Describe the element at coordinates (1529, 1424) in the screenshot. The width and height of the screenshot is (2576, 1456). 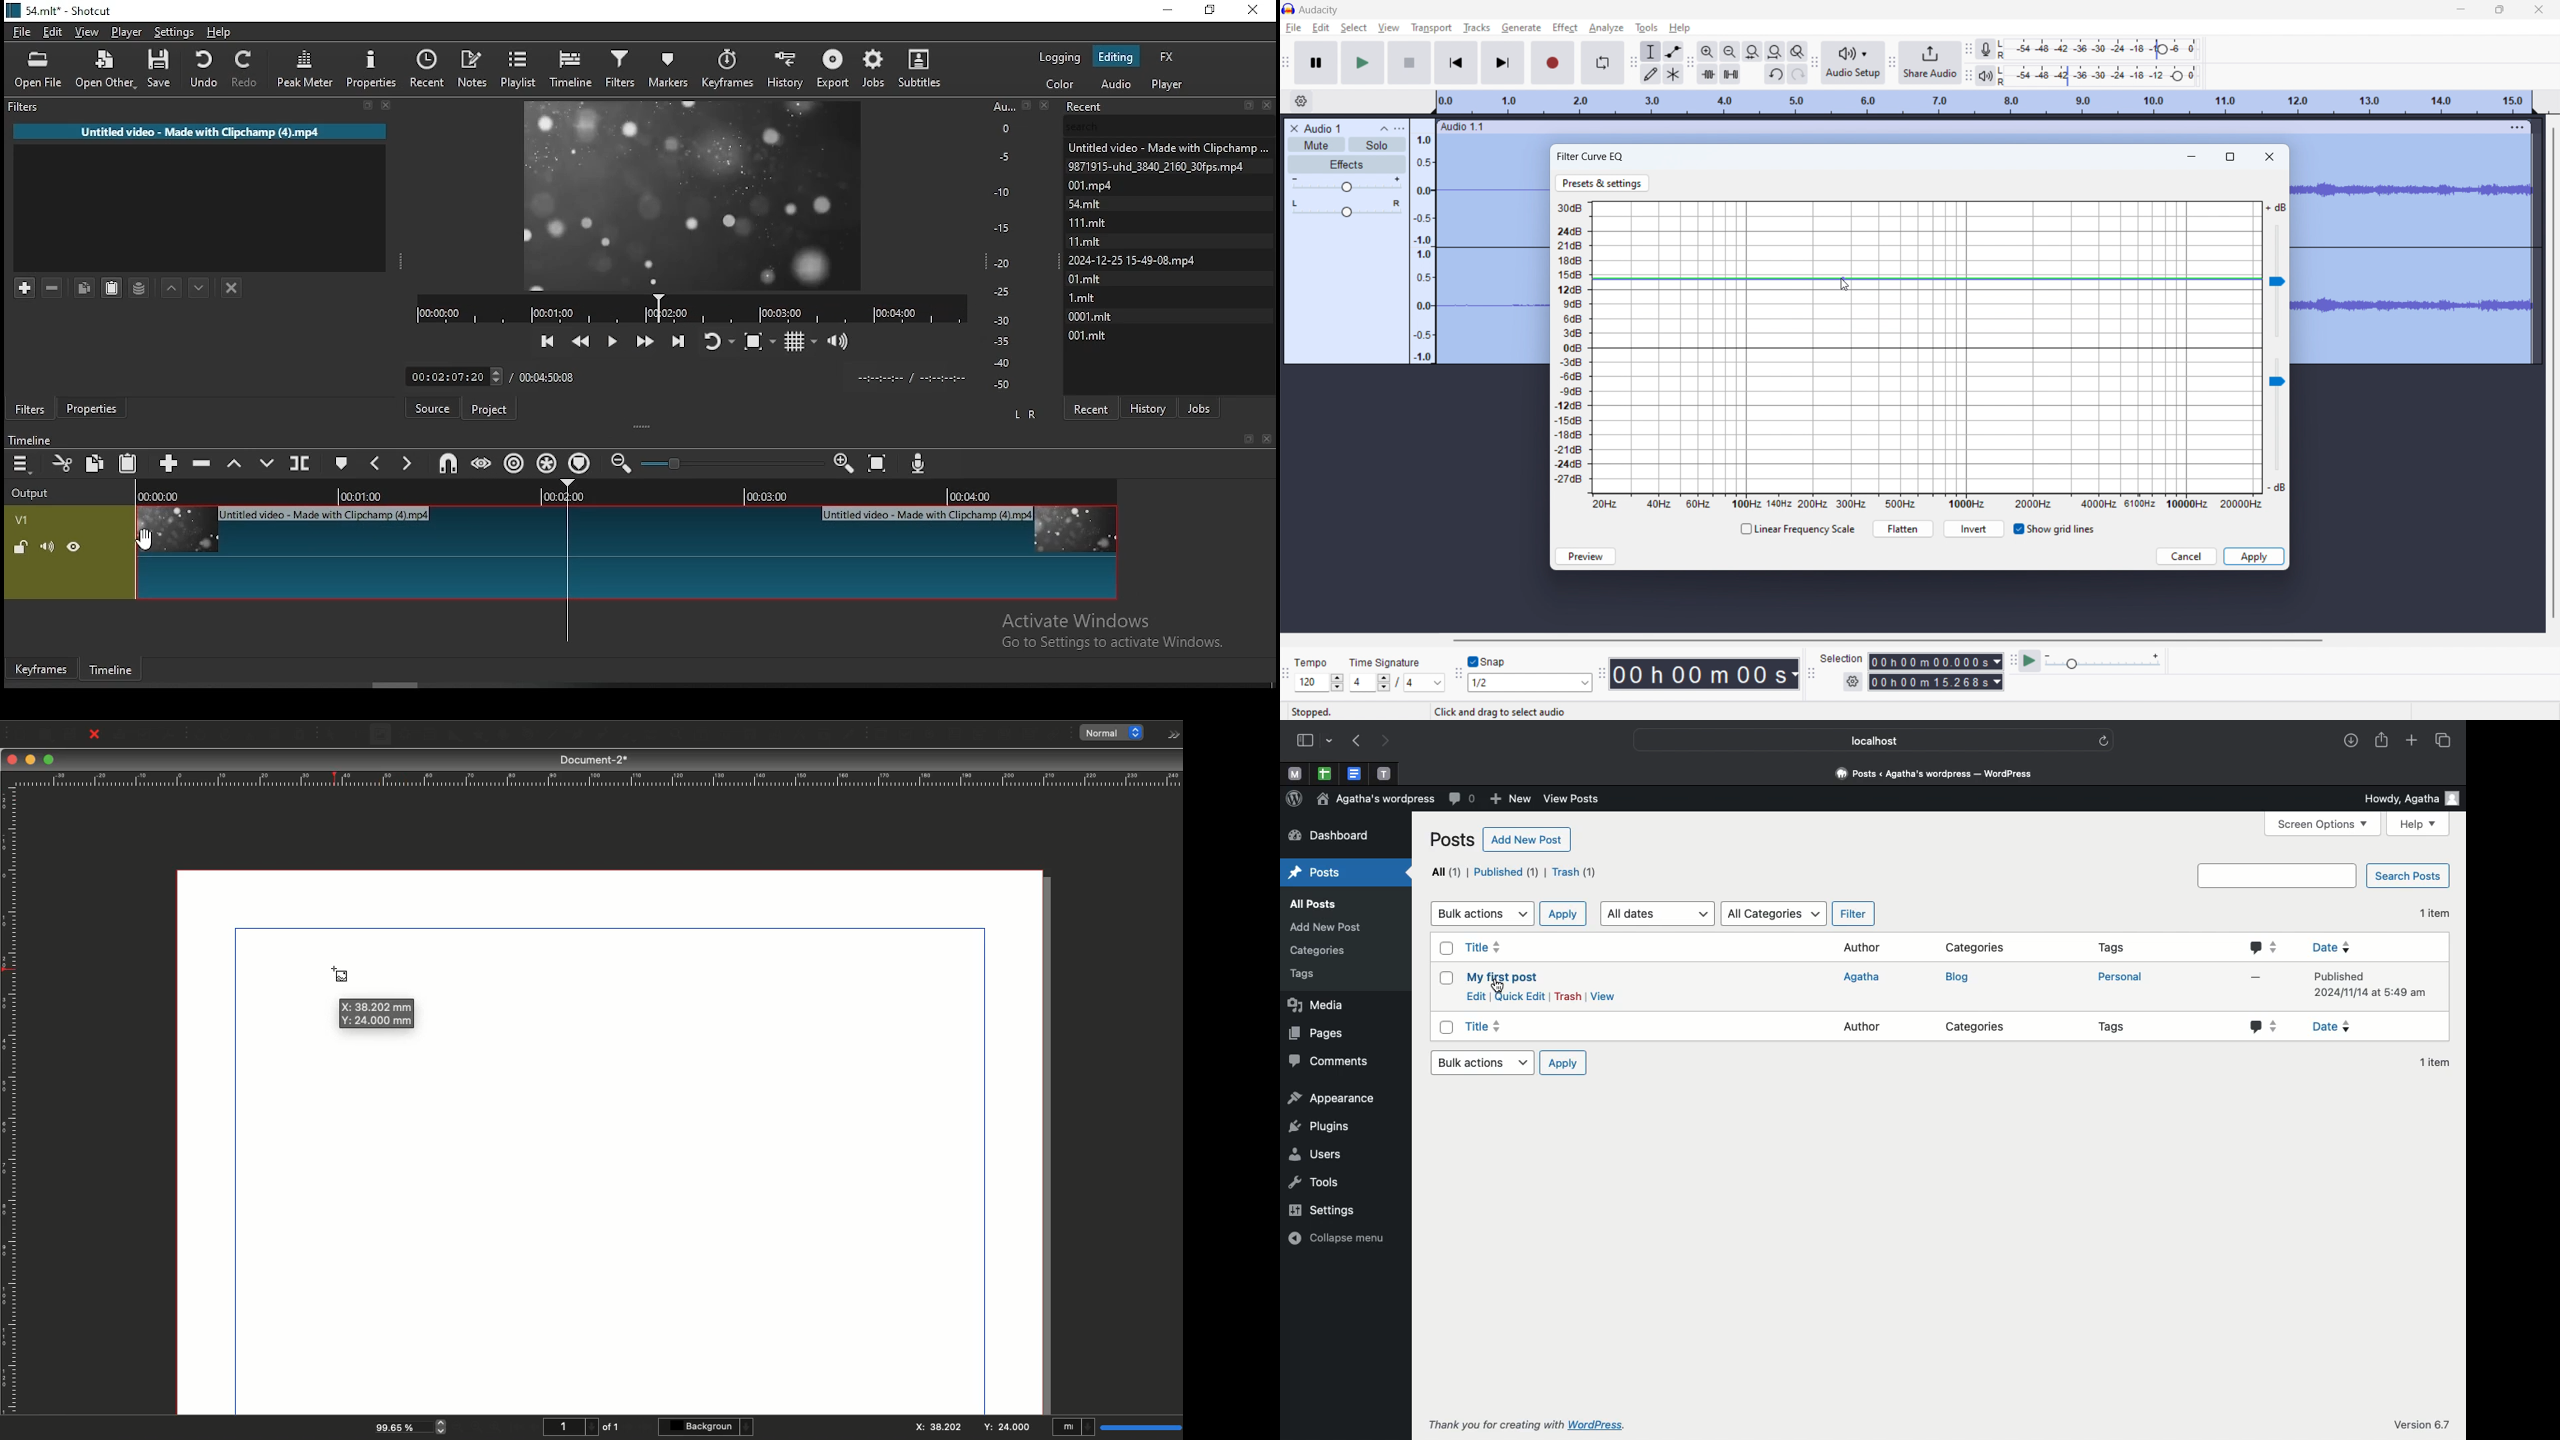
I see `Thank you for creating with wordpress` at that location.